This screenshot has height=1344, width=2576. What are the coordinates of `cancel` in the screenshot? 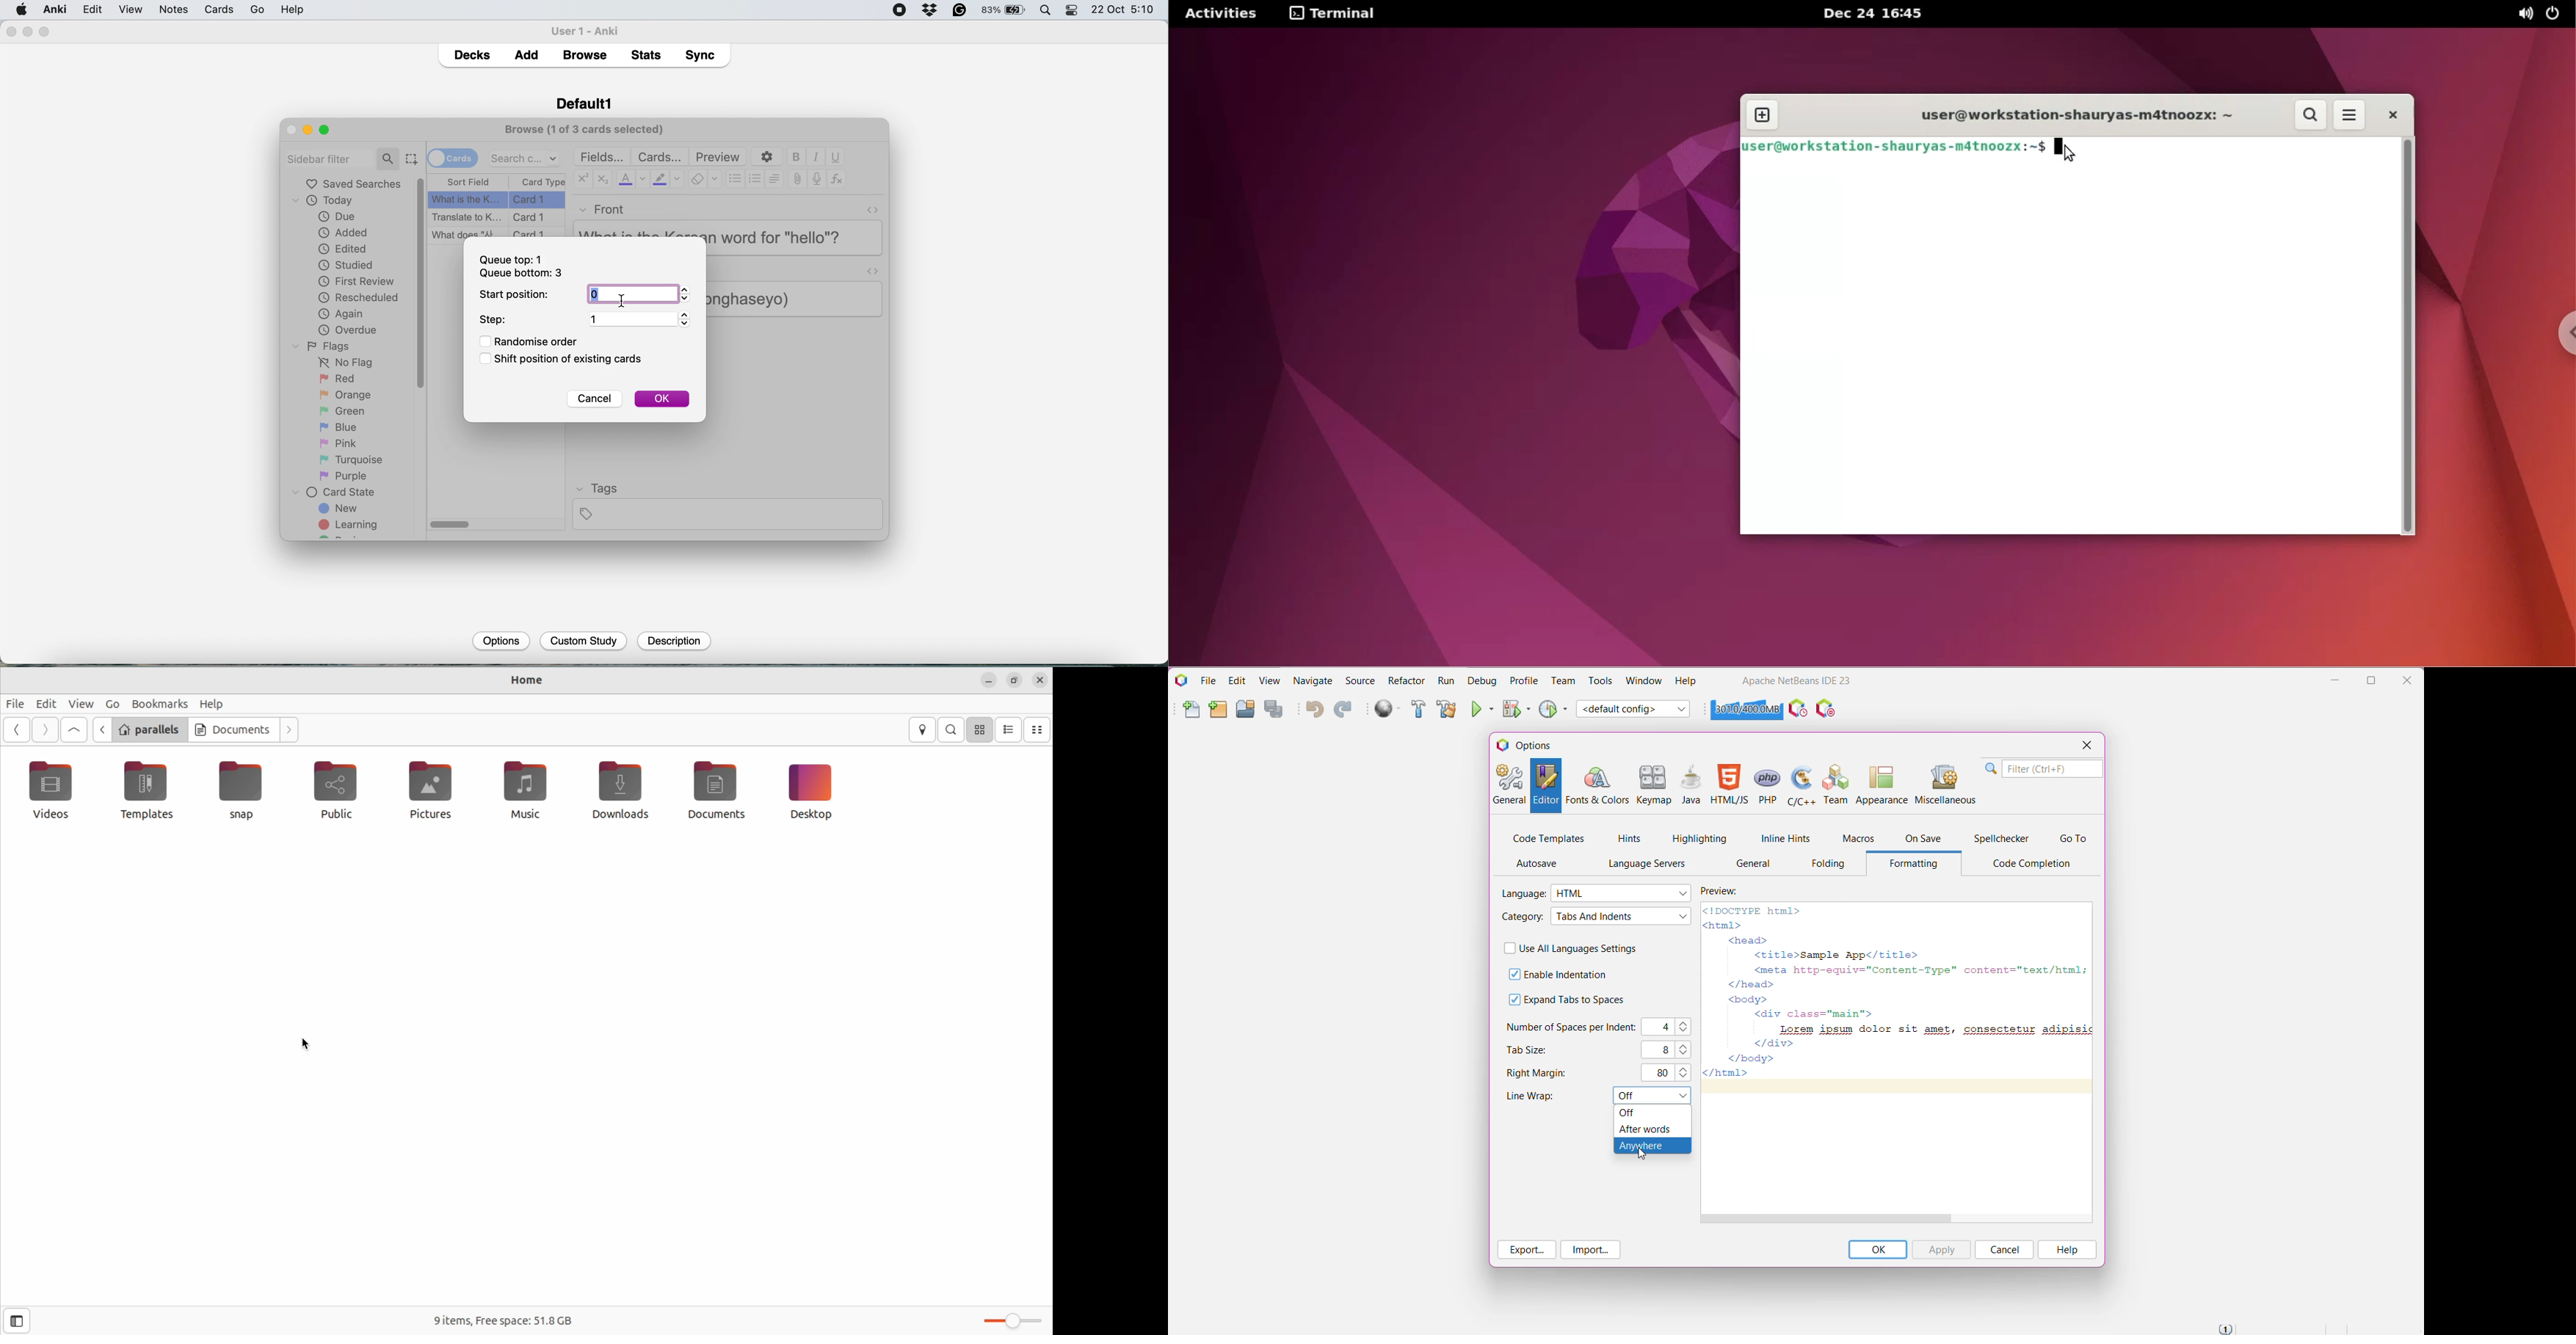 It's located at (593, 400).